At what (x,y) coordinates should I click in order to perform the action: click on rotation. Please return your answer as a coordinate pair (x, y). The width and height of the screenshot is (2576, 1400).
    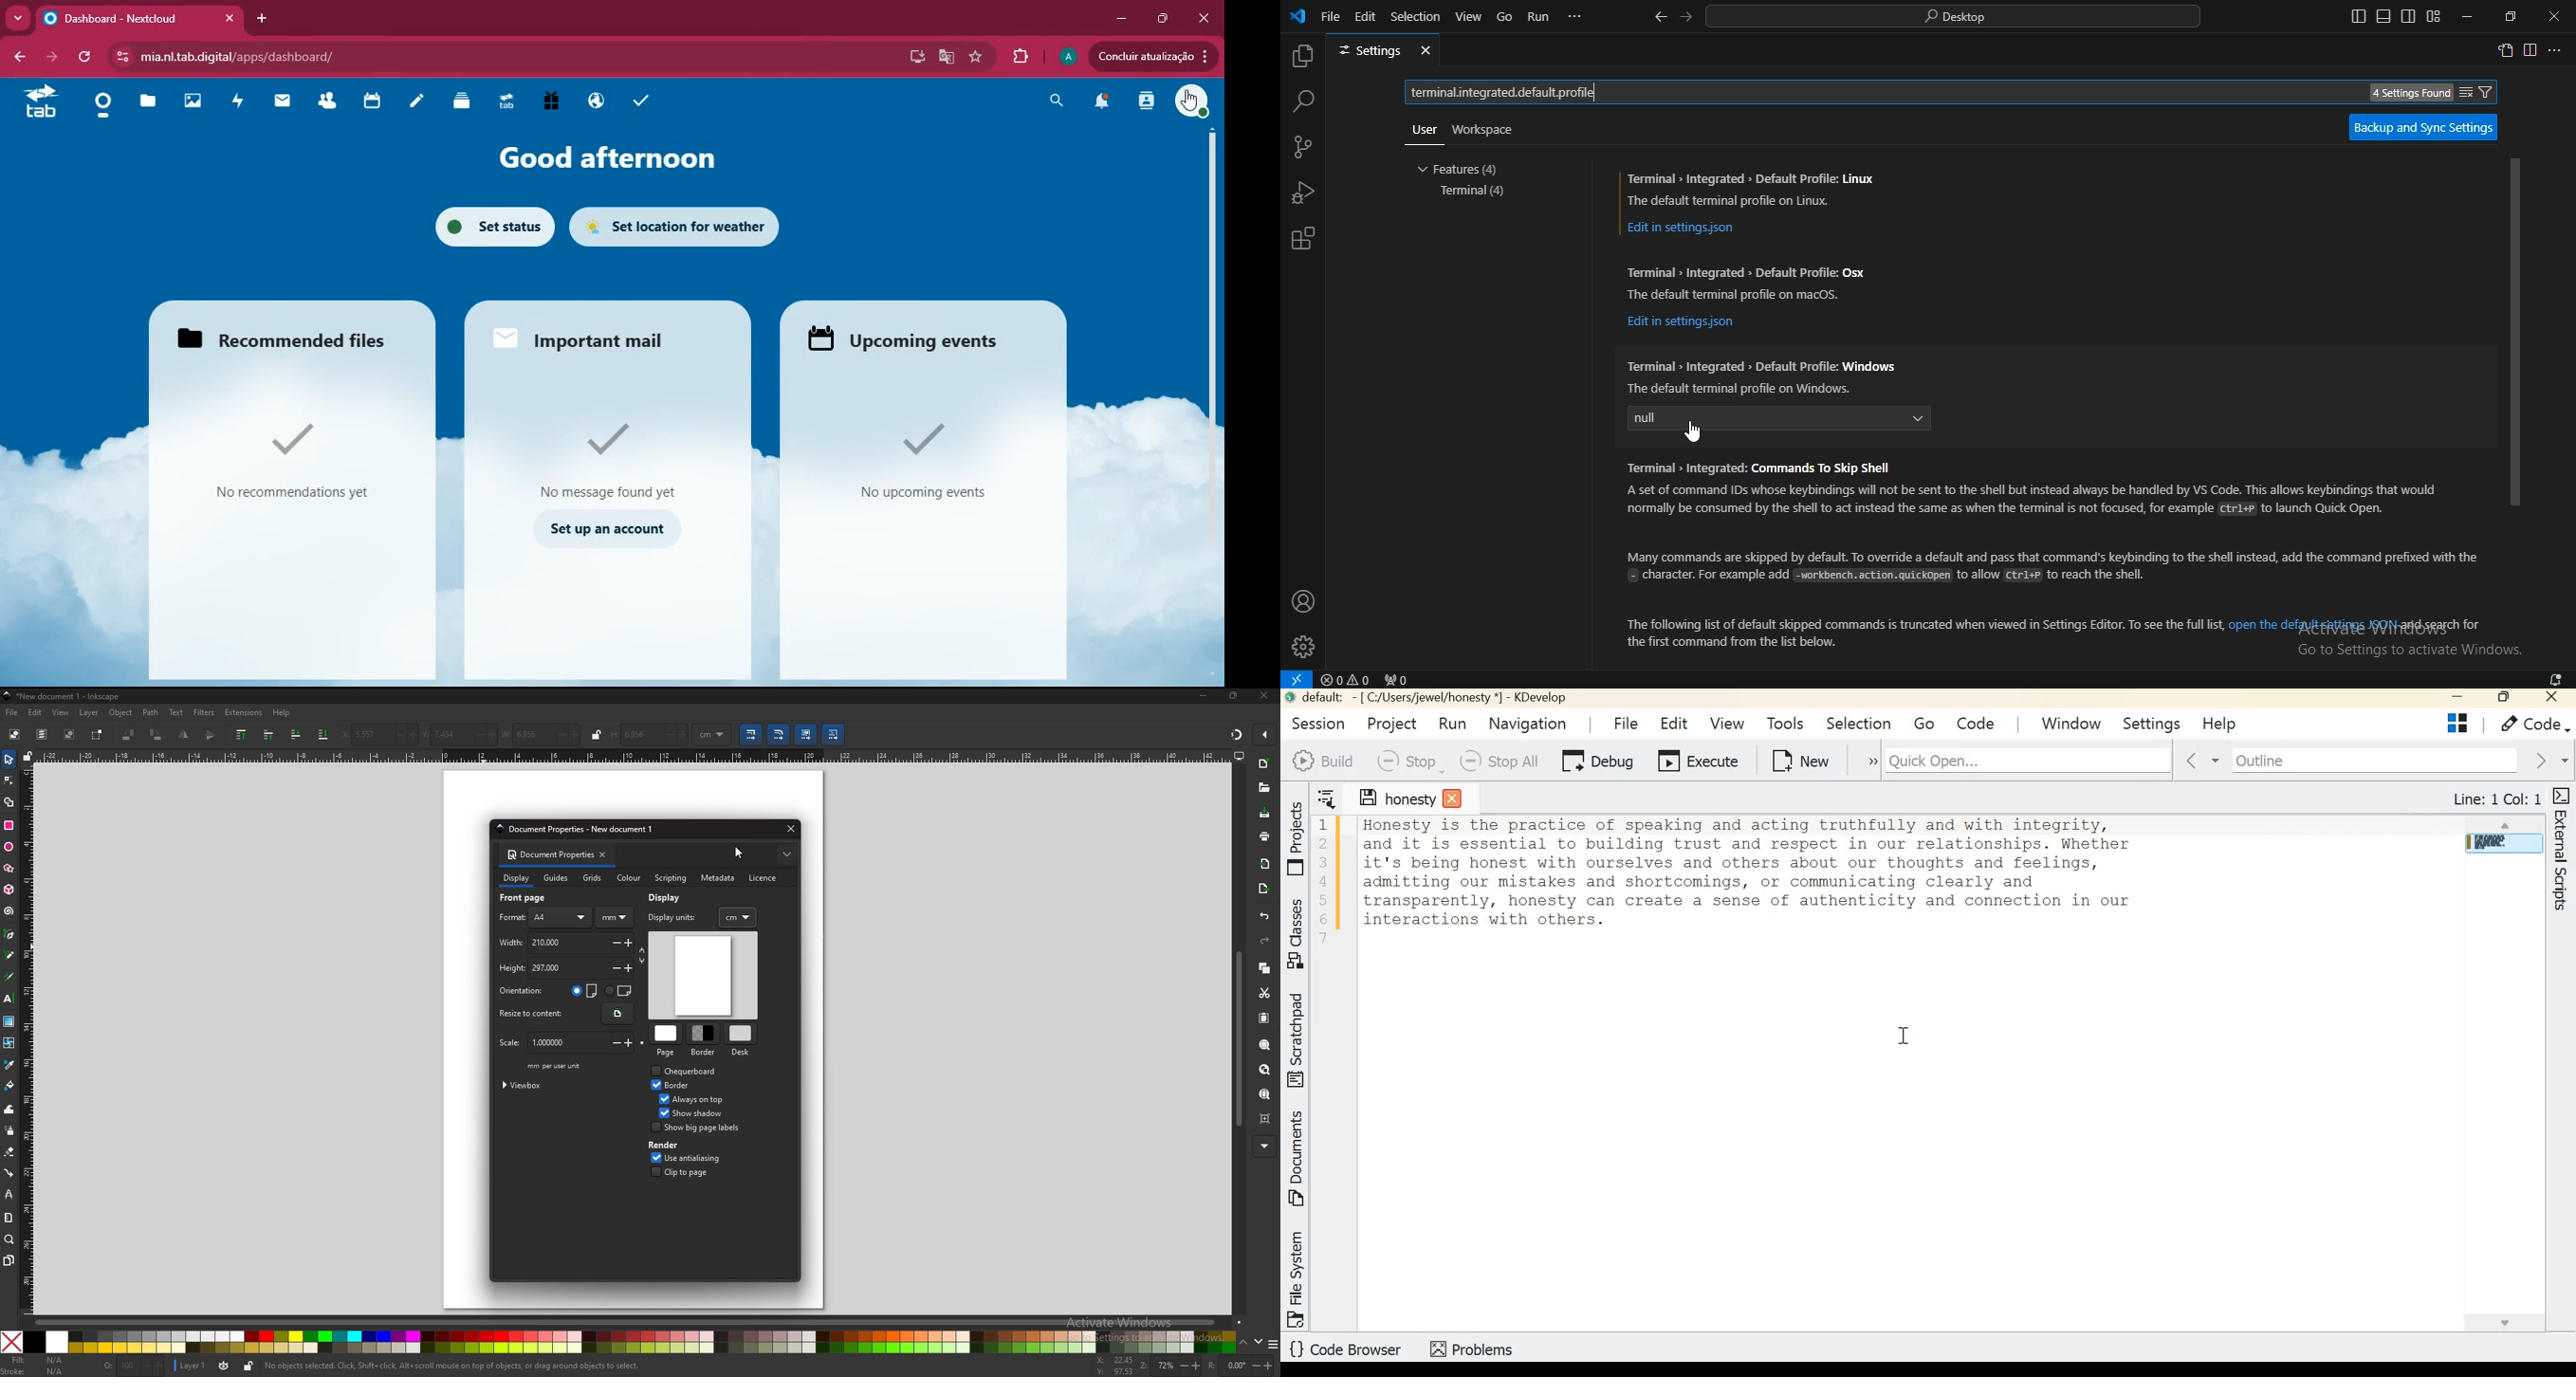
    Looking at the image, I should click on (1226, 1366).